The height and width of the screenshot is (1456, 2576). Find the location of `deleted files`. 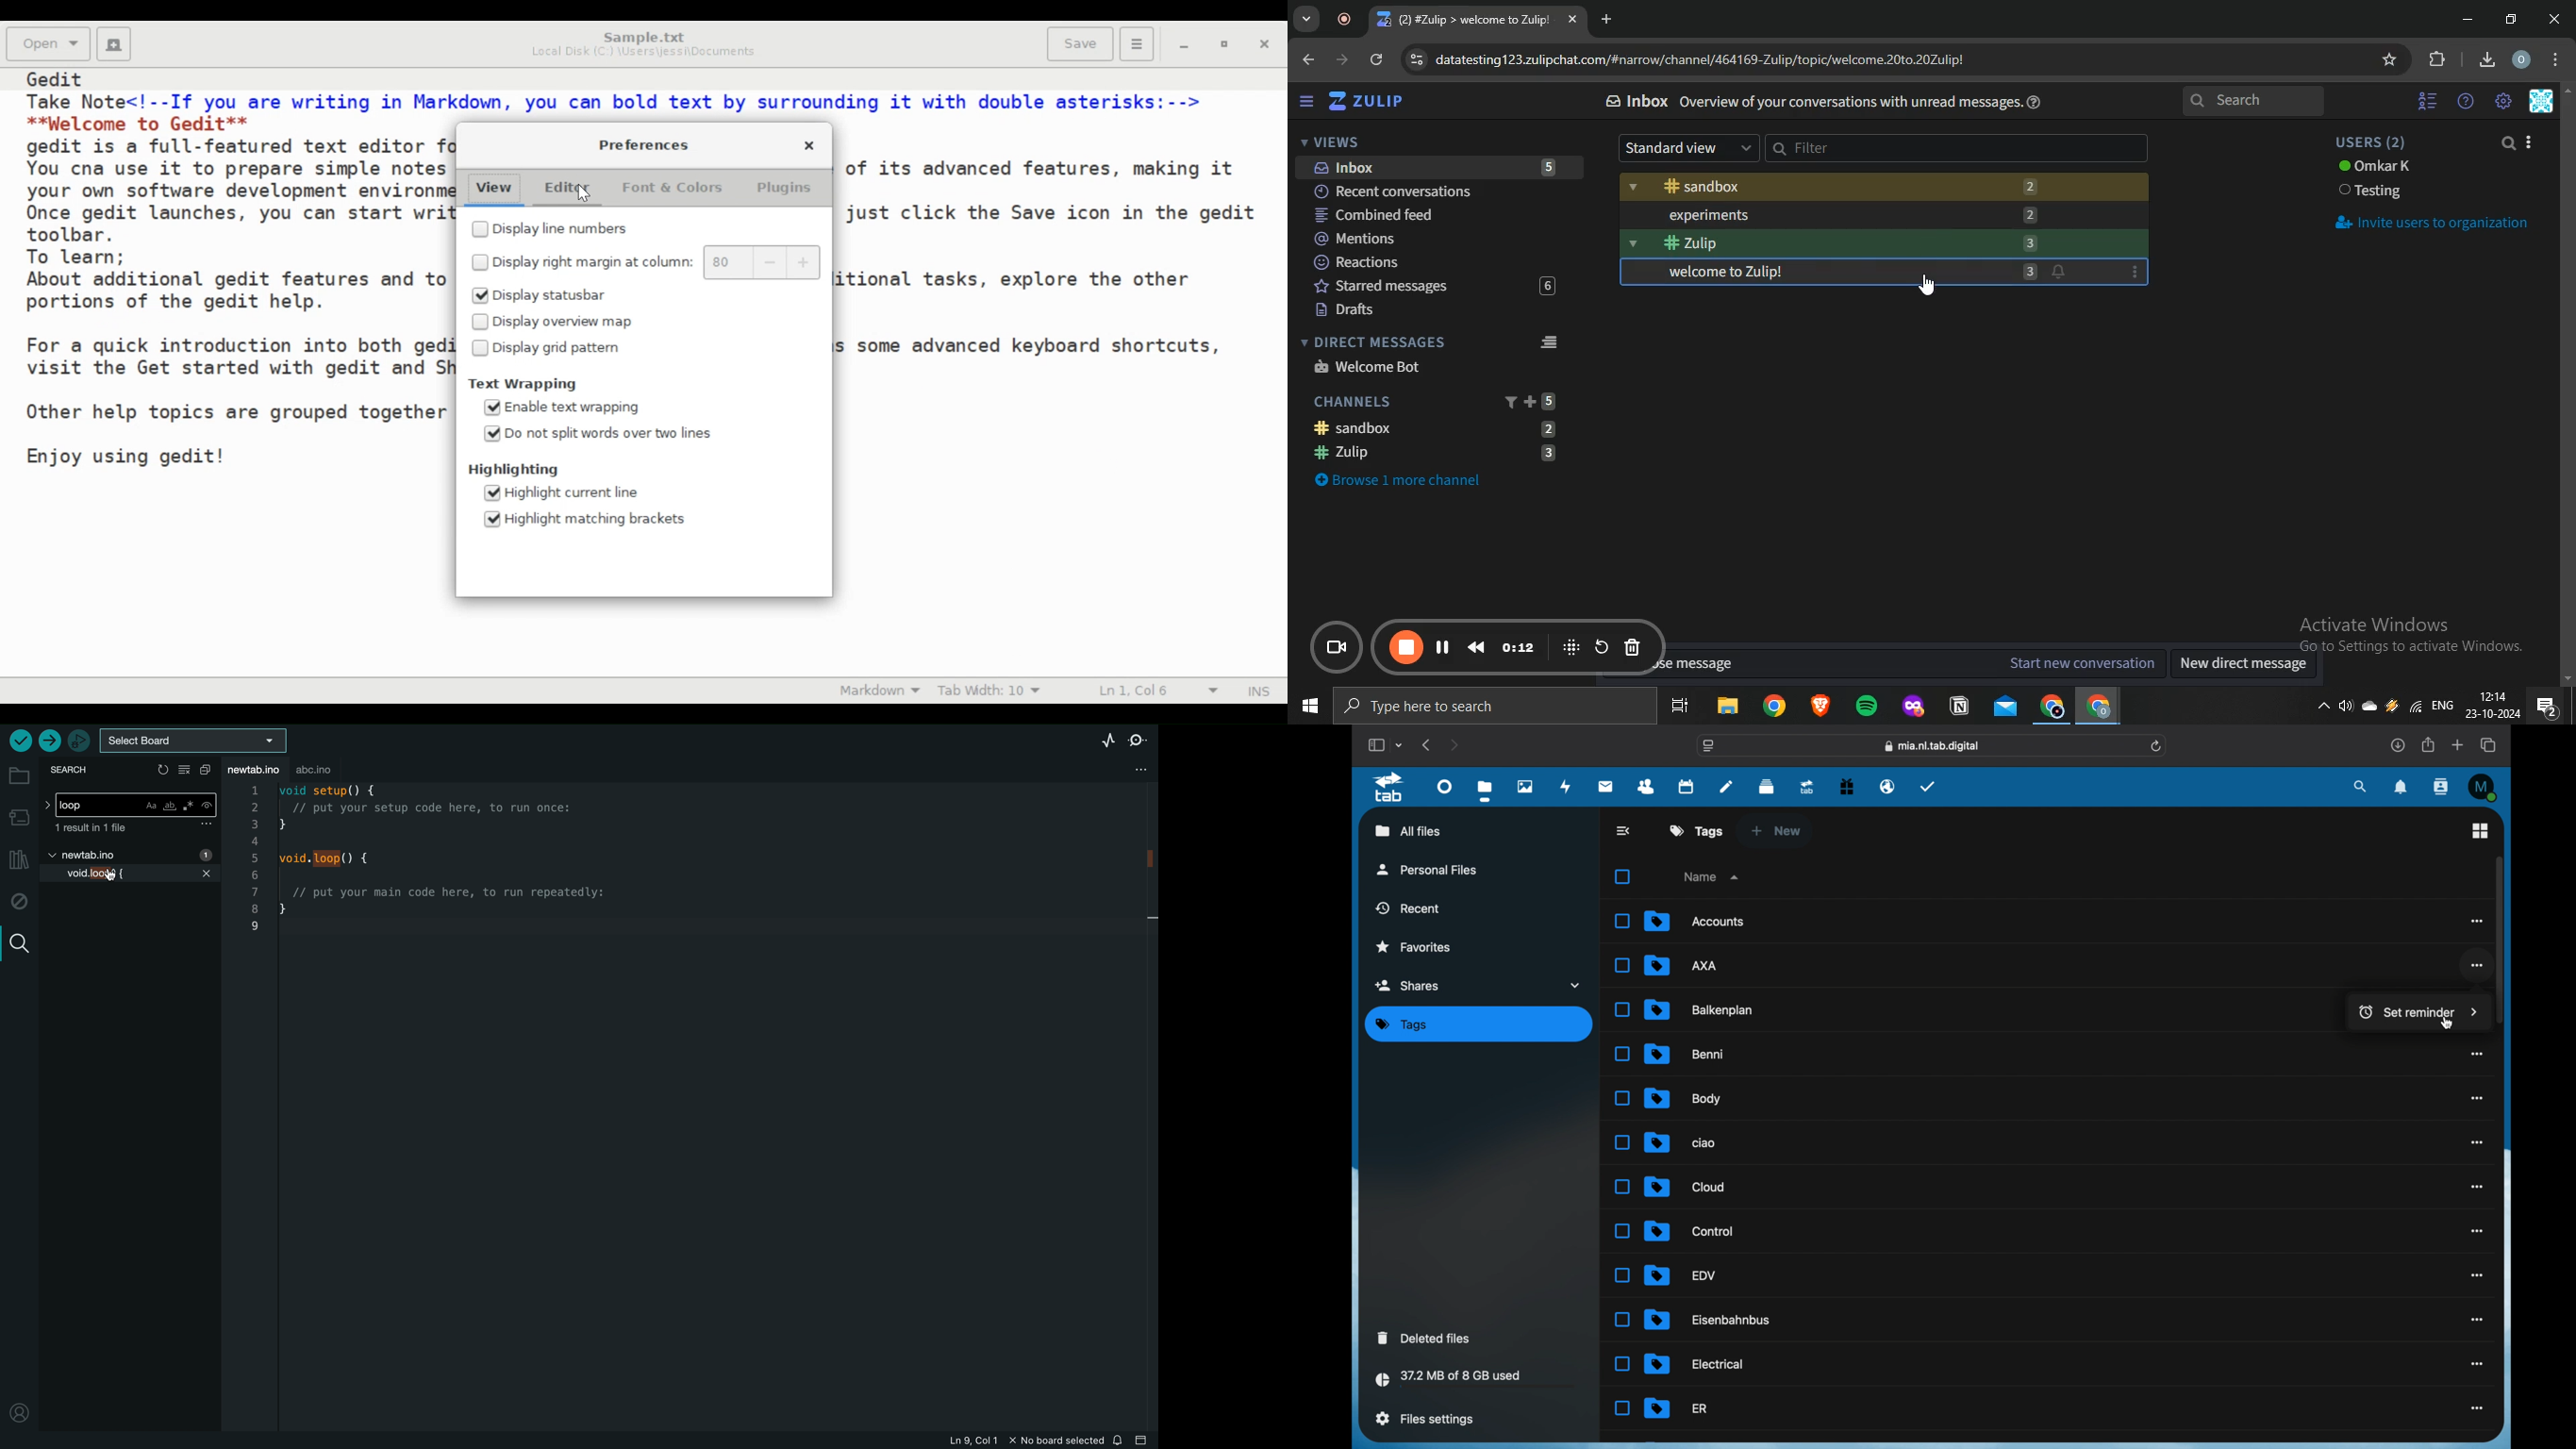

deleted files is located at coordinates (1424, 1338).